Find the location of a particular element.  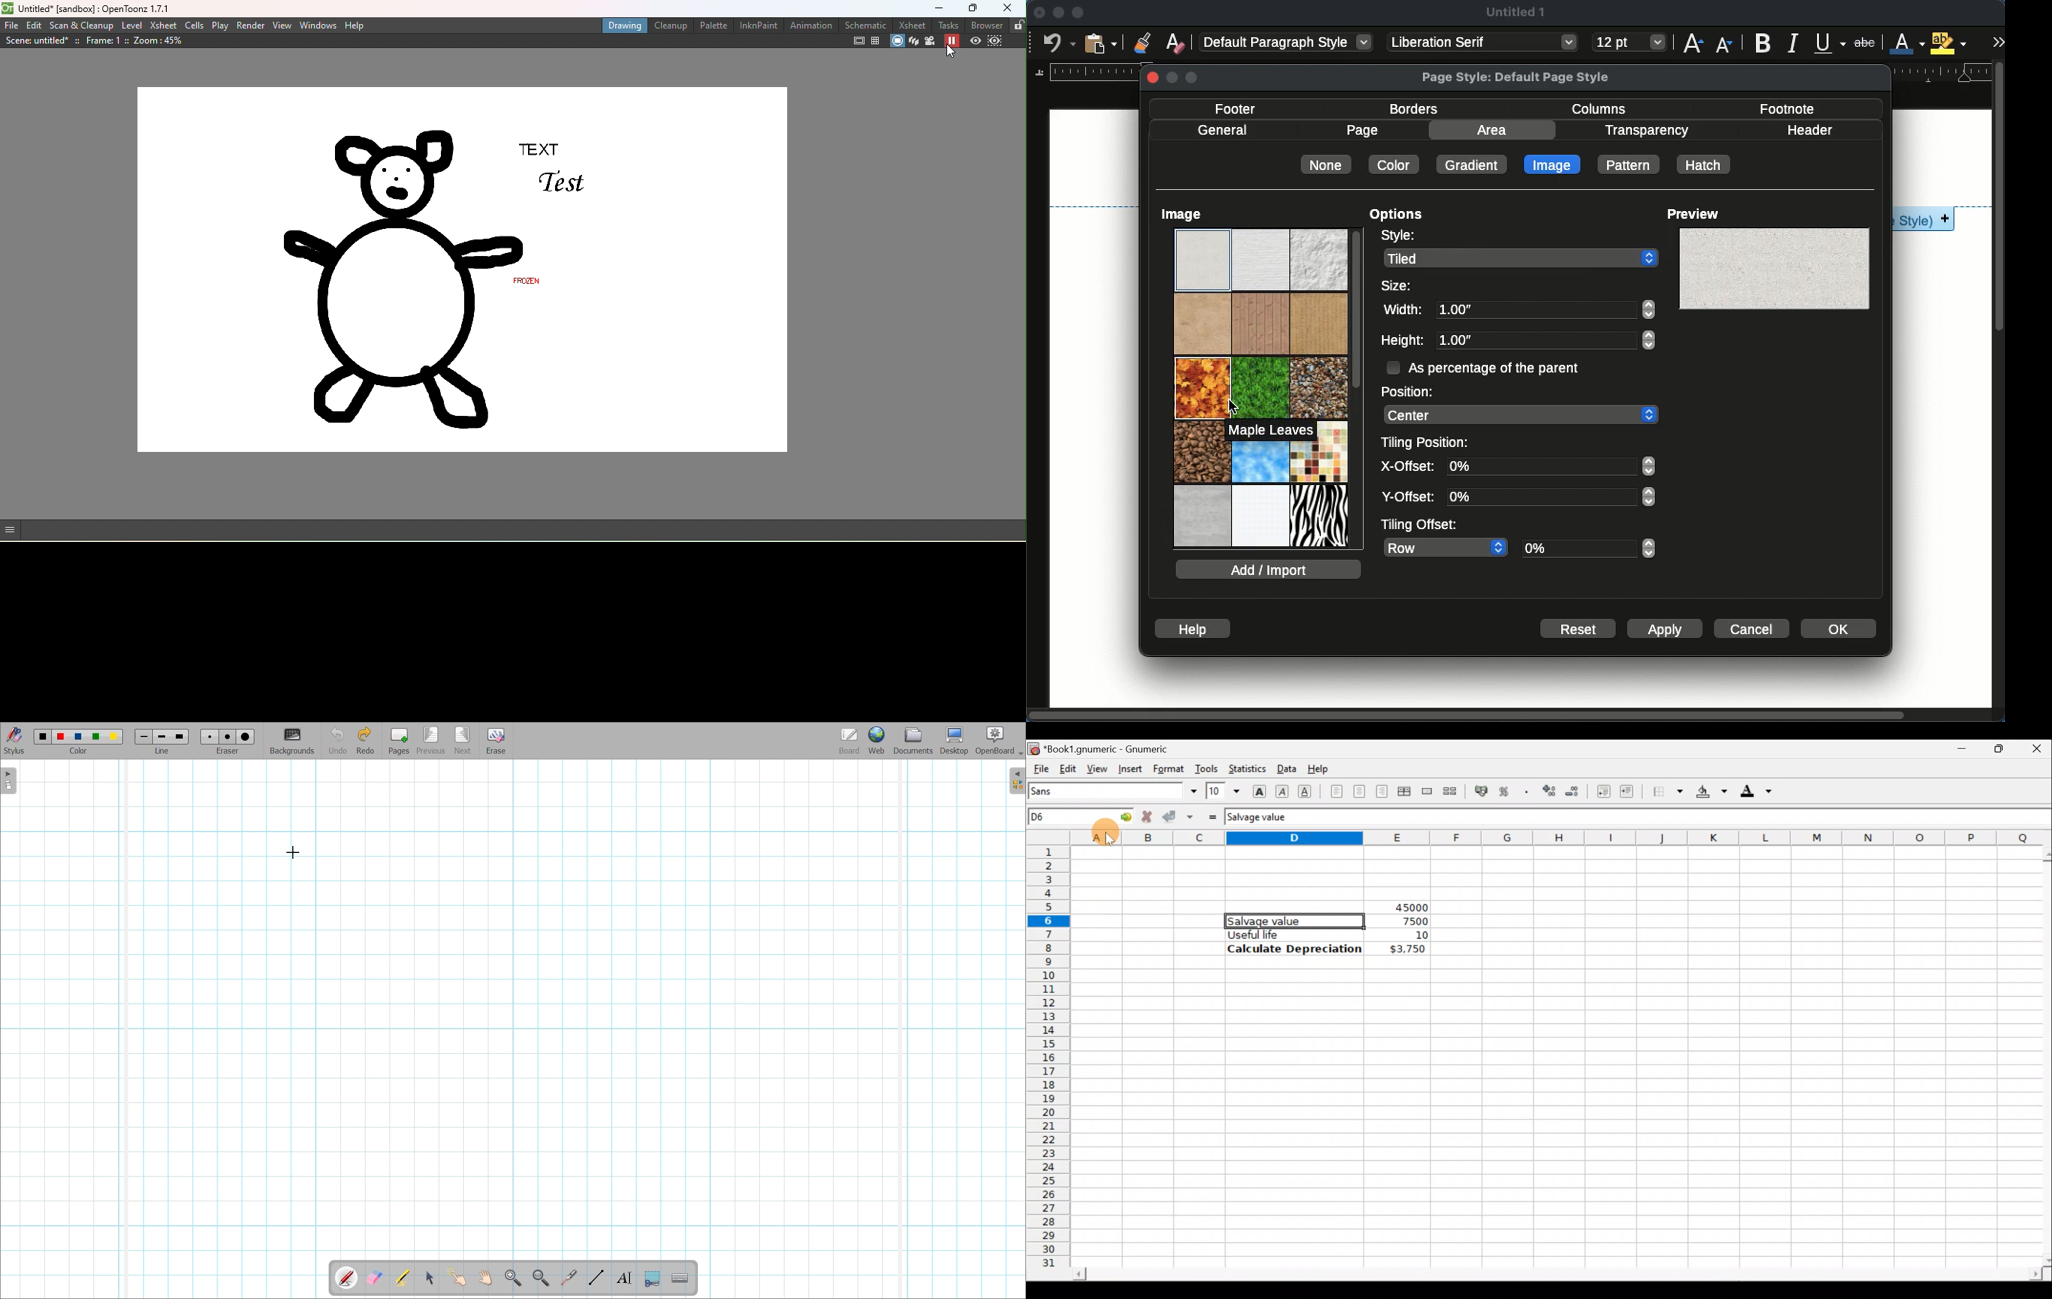

Centre horizontally is located at coordinates (1359, 795).